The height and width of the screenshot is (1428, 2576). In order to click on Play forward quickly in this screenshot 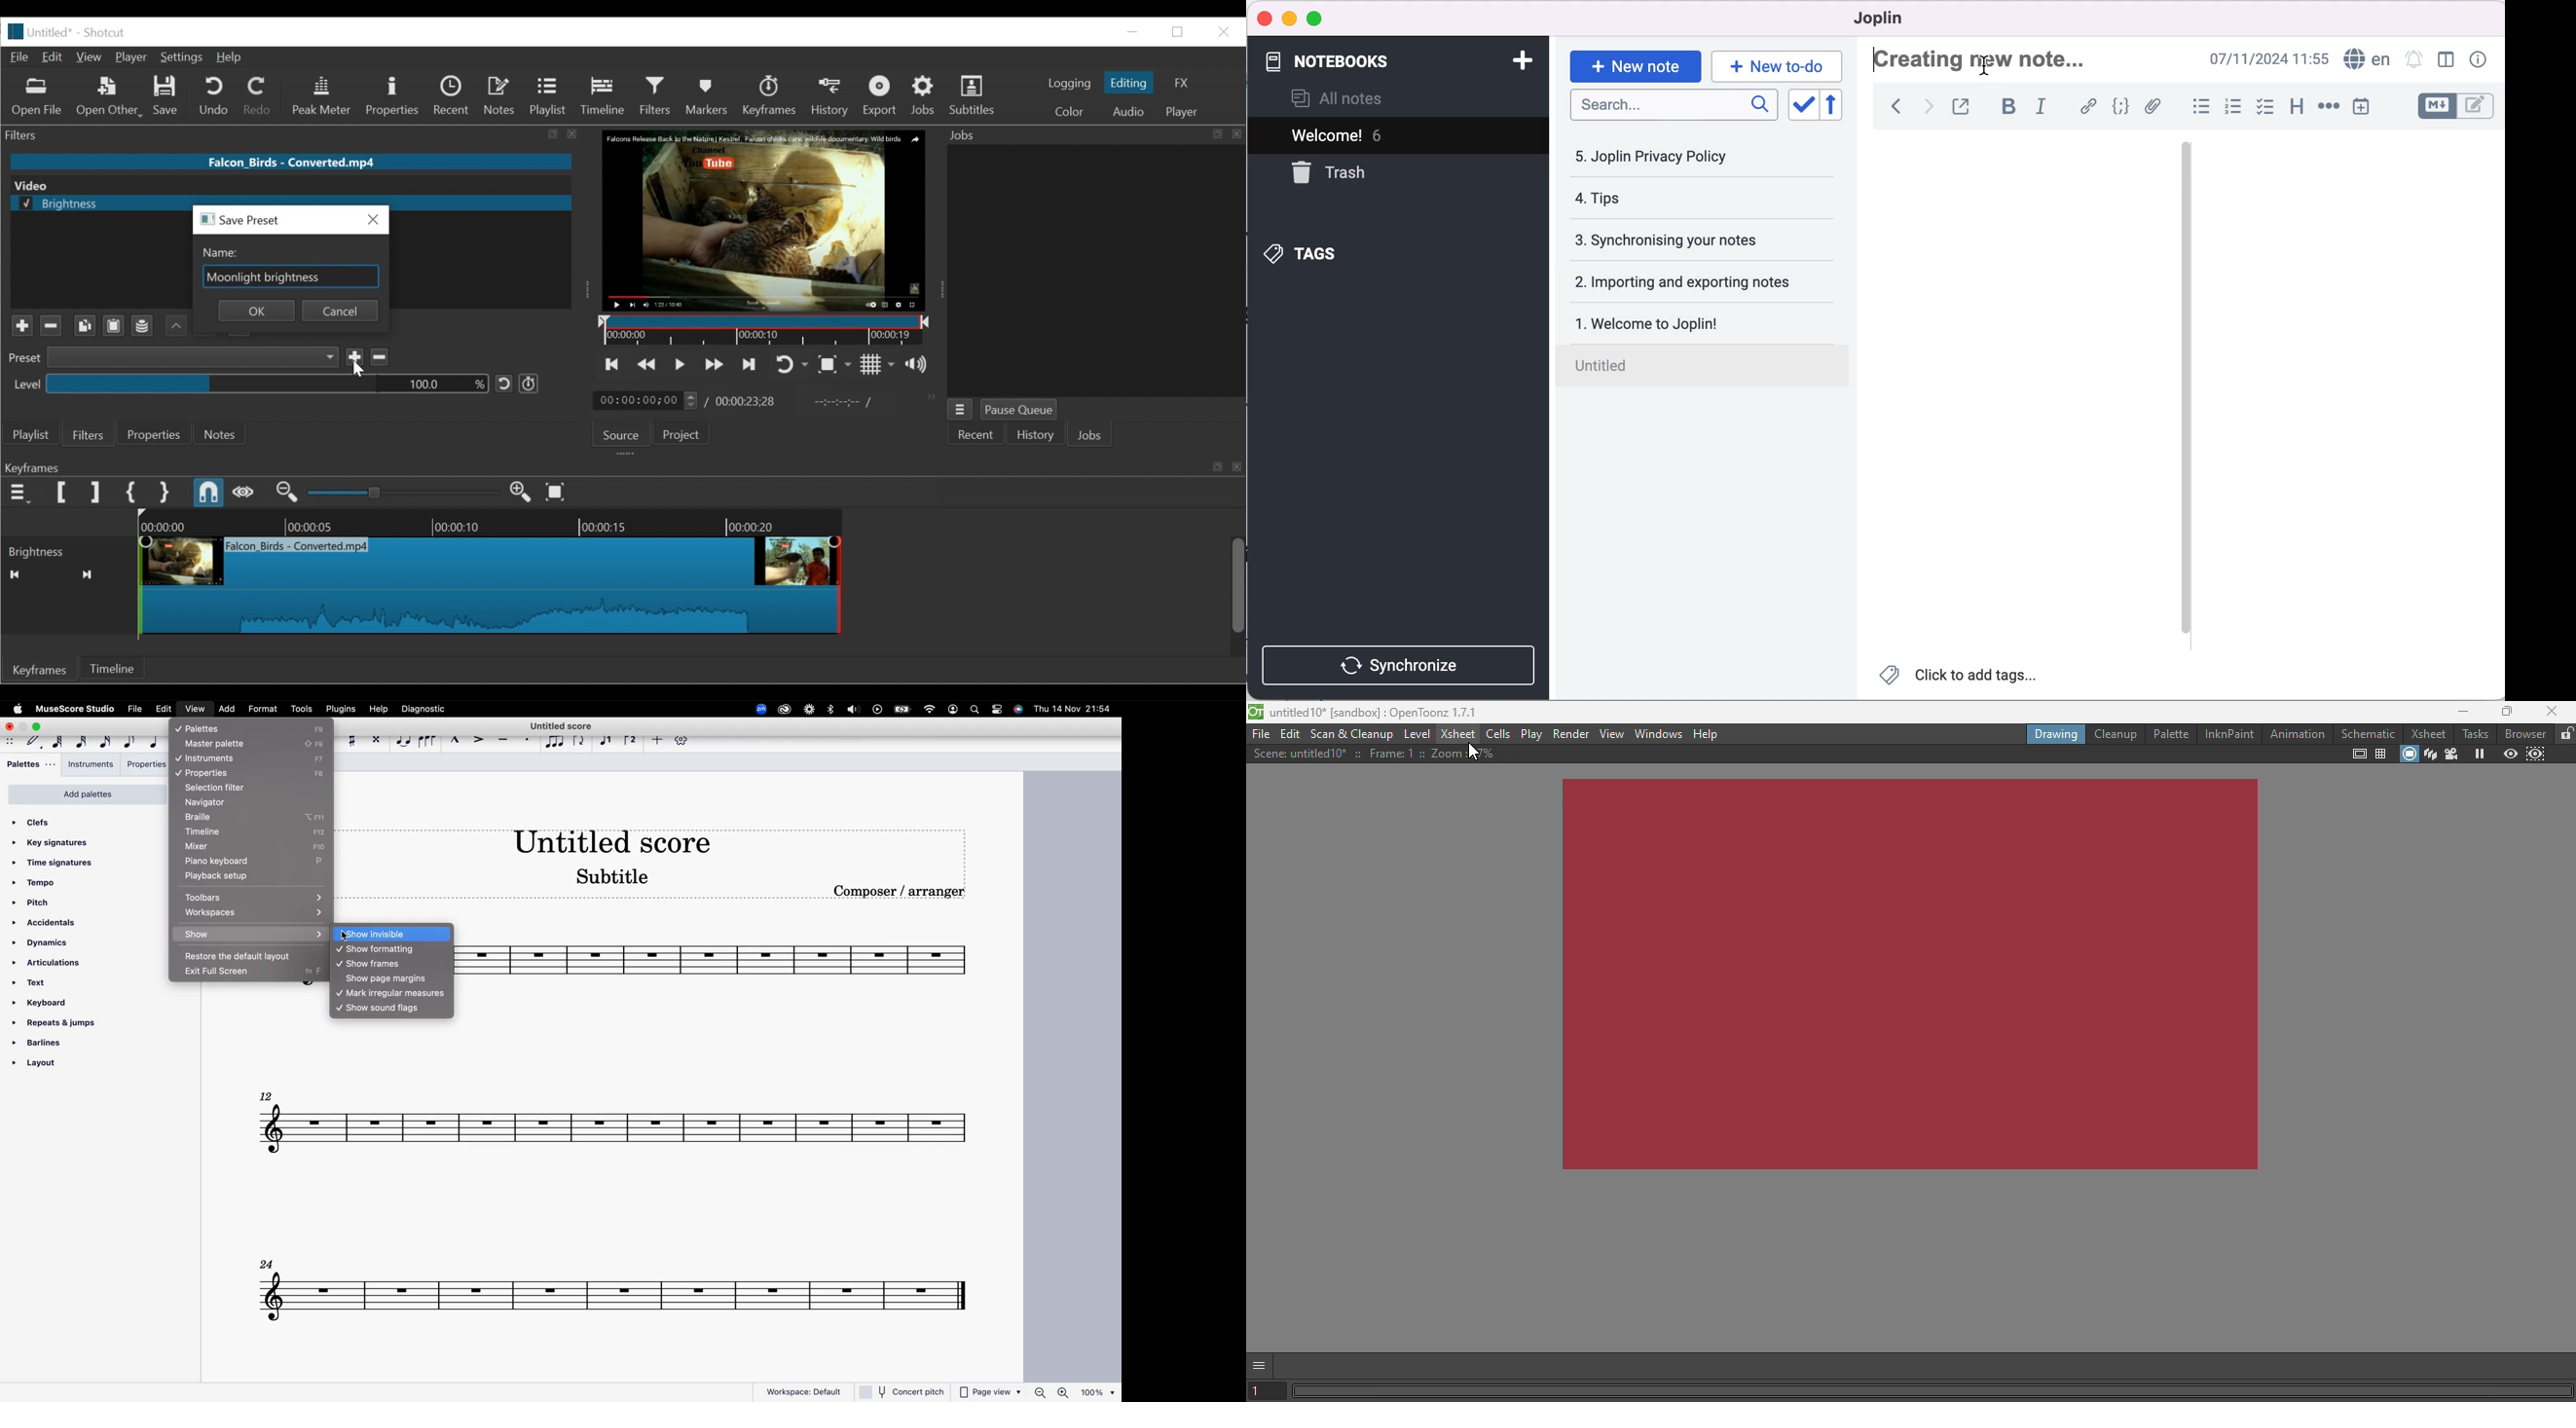, I will do `click(711, 365)`.